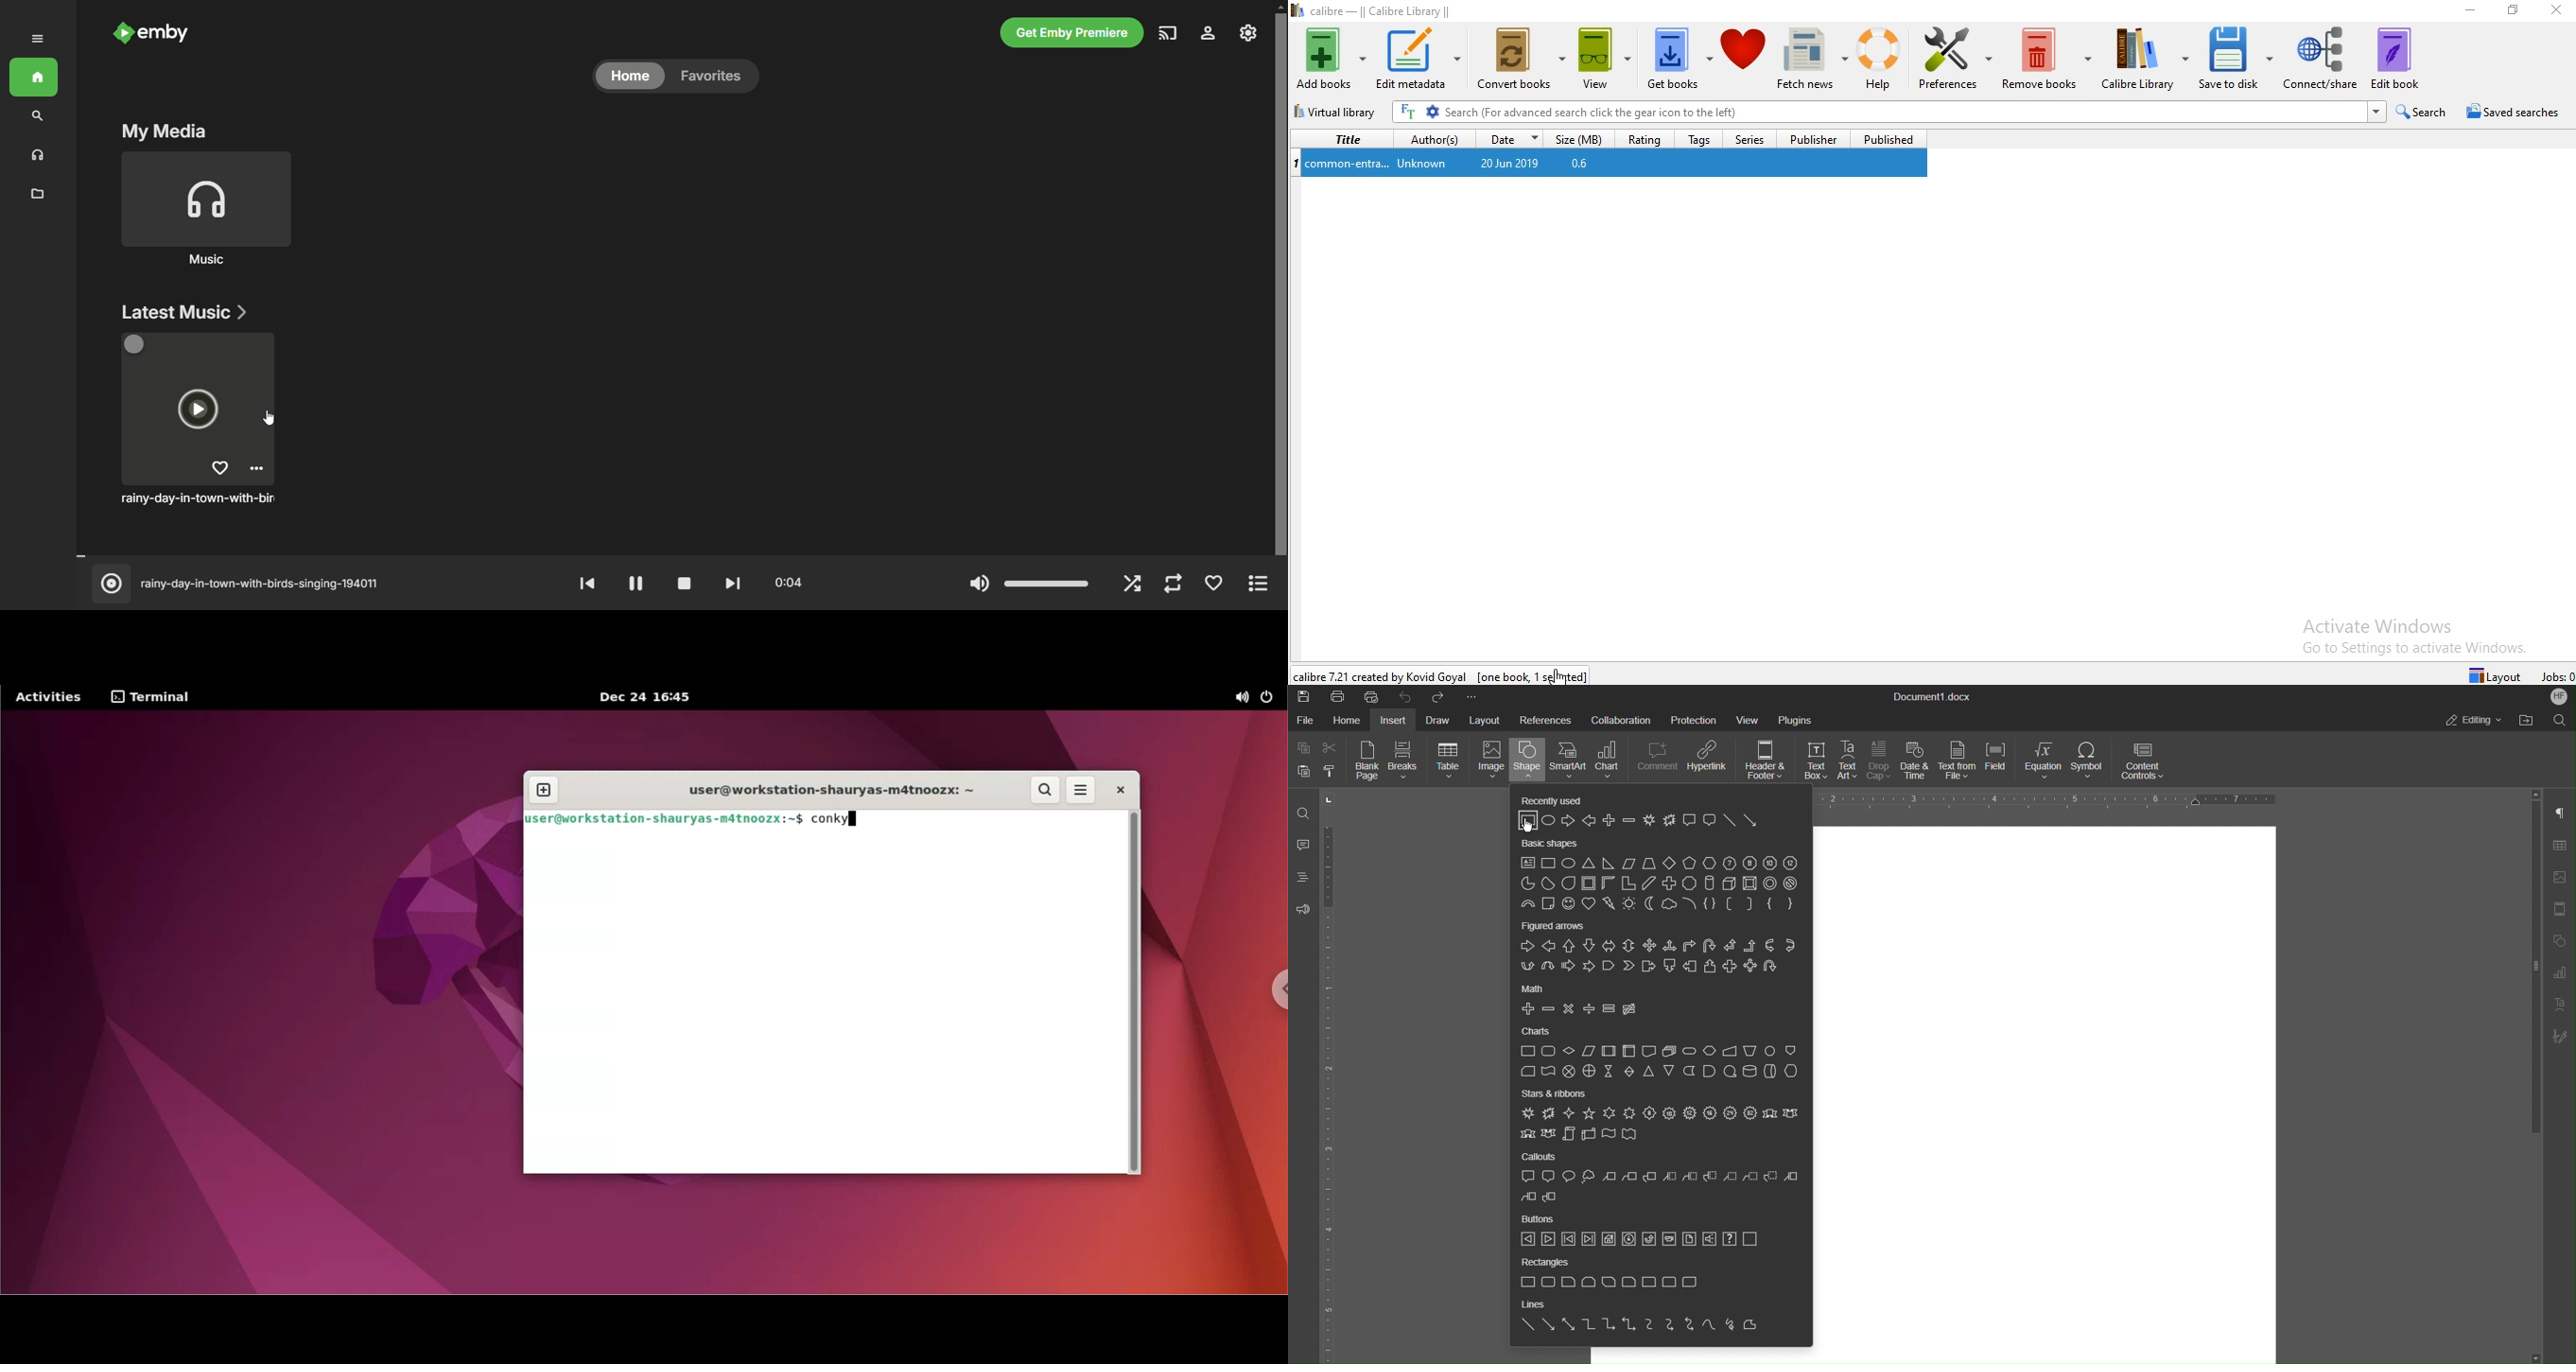 Image resolution: width=2576 pixels, height=1372 pixels. What do you see at coordinates (2513, 113) in the screenshot?
I see `Saved searches` at bounding box center [2513, 113].